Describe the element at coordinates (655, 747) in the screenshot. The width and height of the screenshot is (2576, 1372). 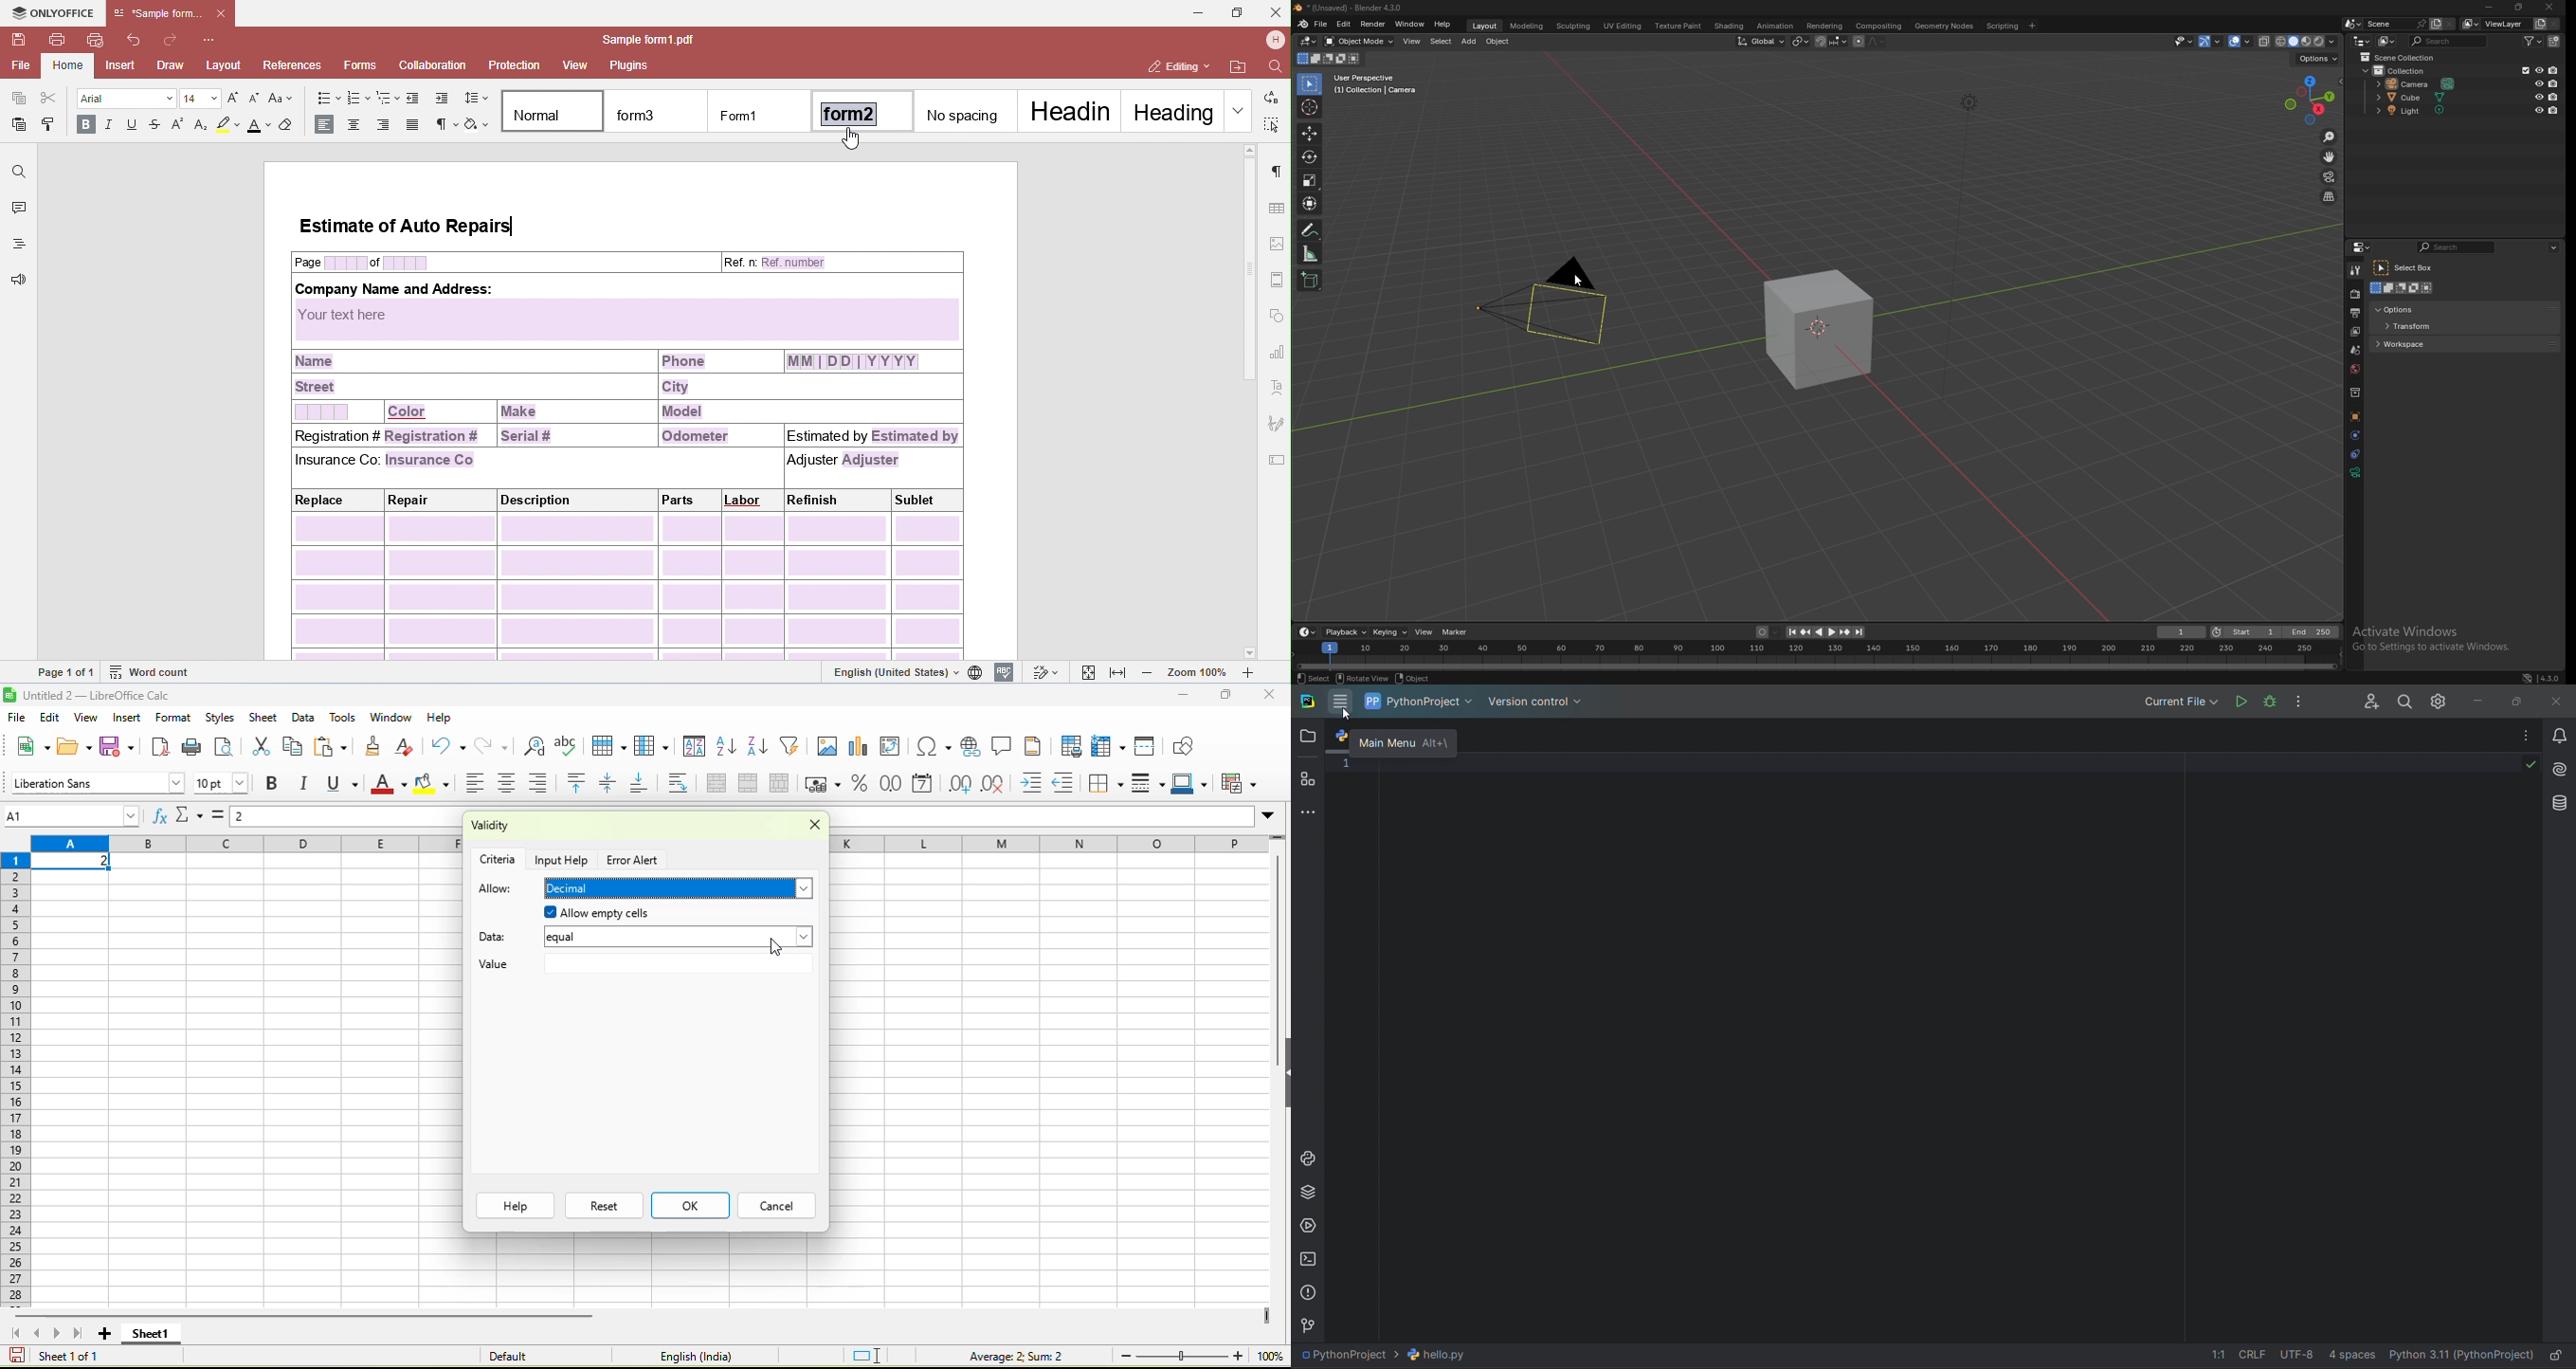
I see `column` at that location.